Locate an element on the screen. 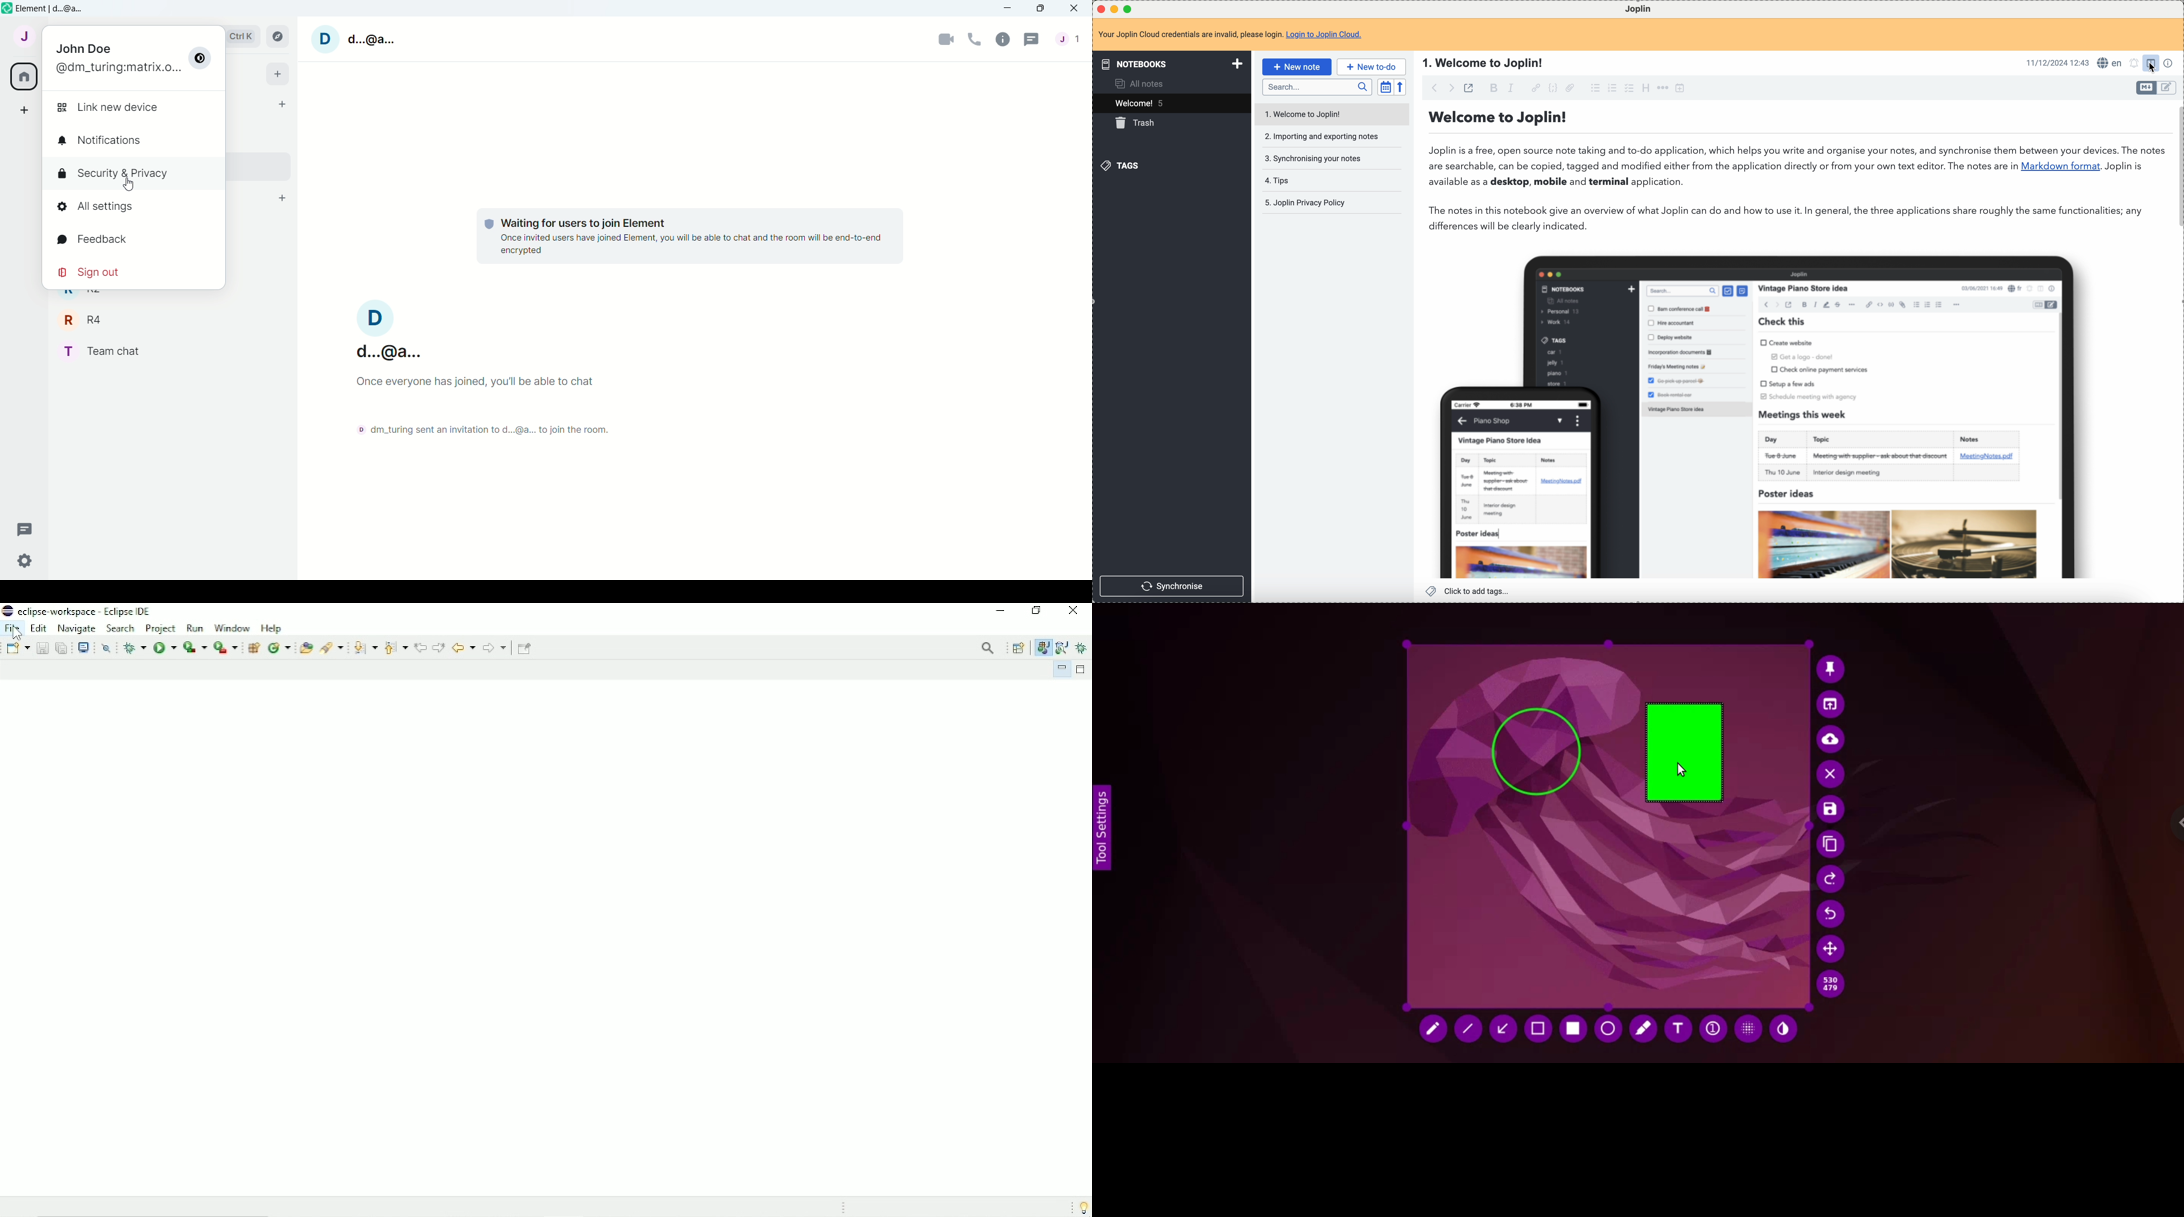  thread is located at coordinates (1032, 39).